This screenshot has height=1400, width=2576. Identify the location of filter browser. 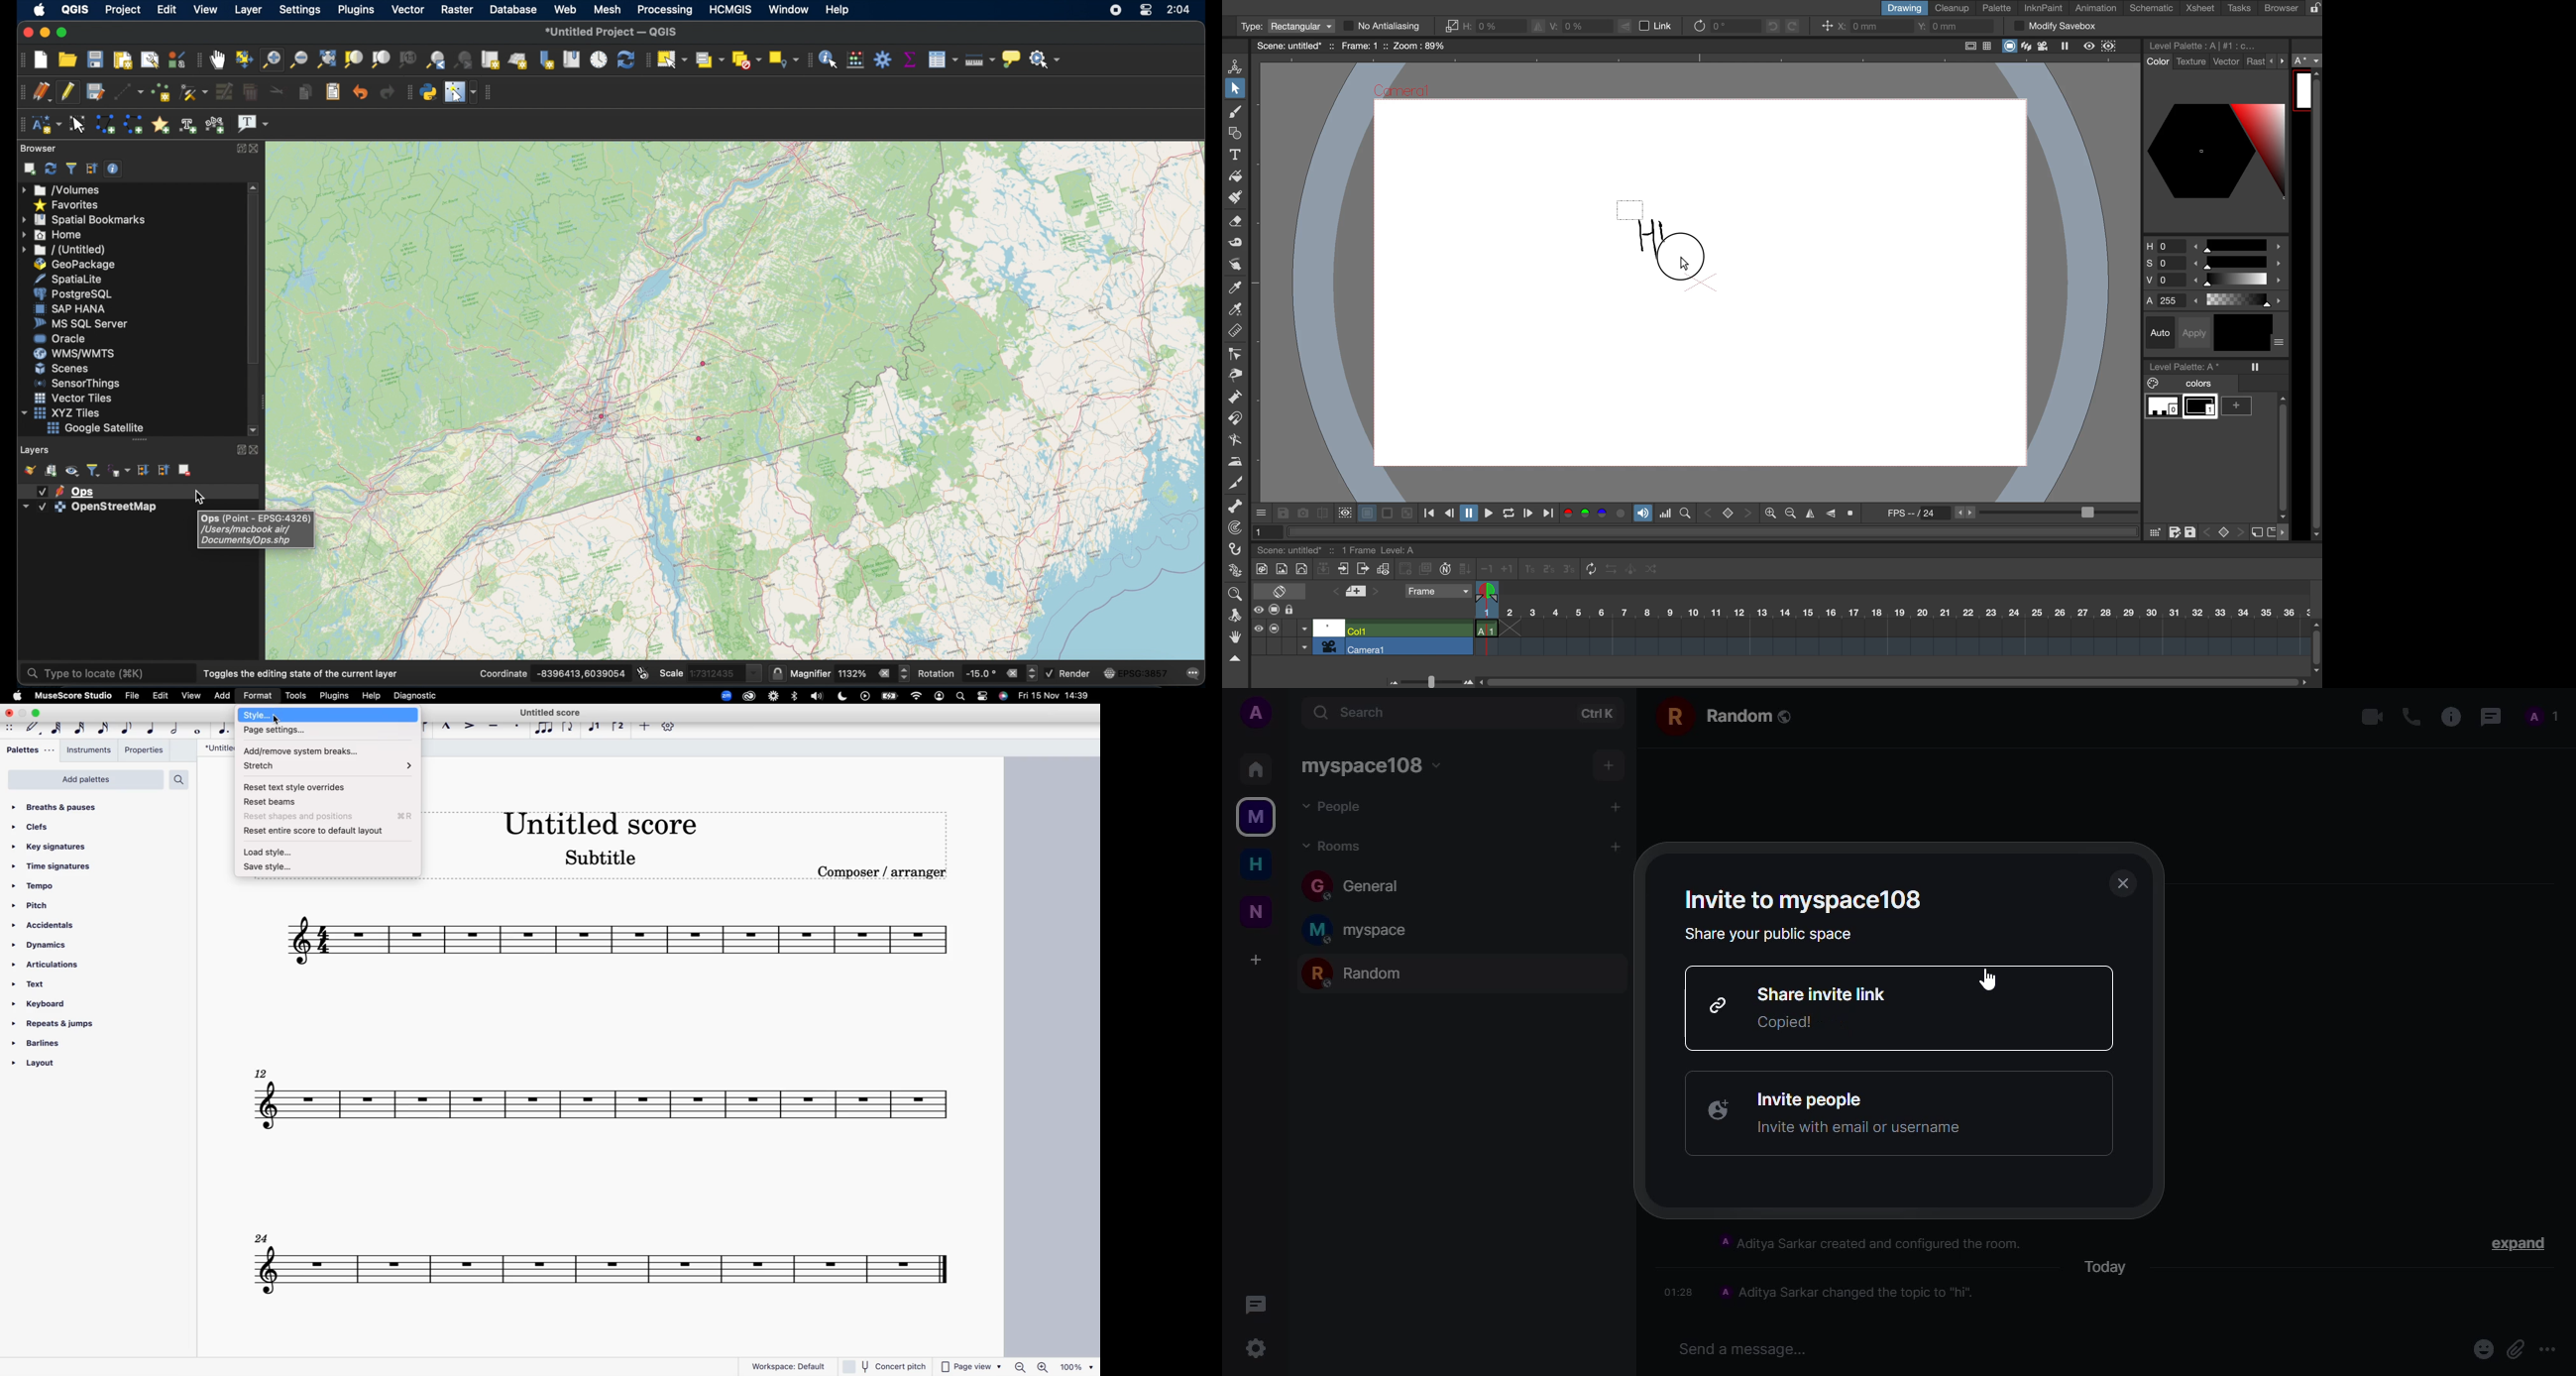
(72, 168).